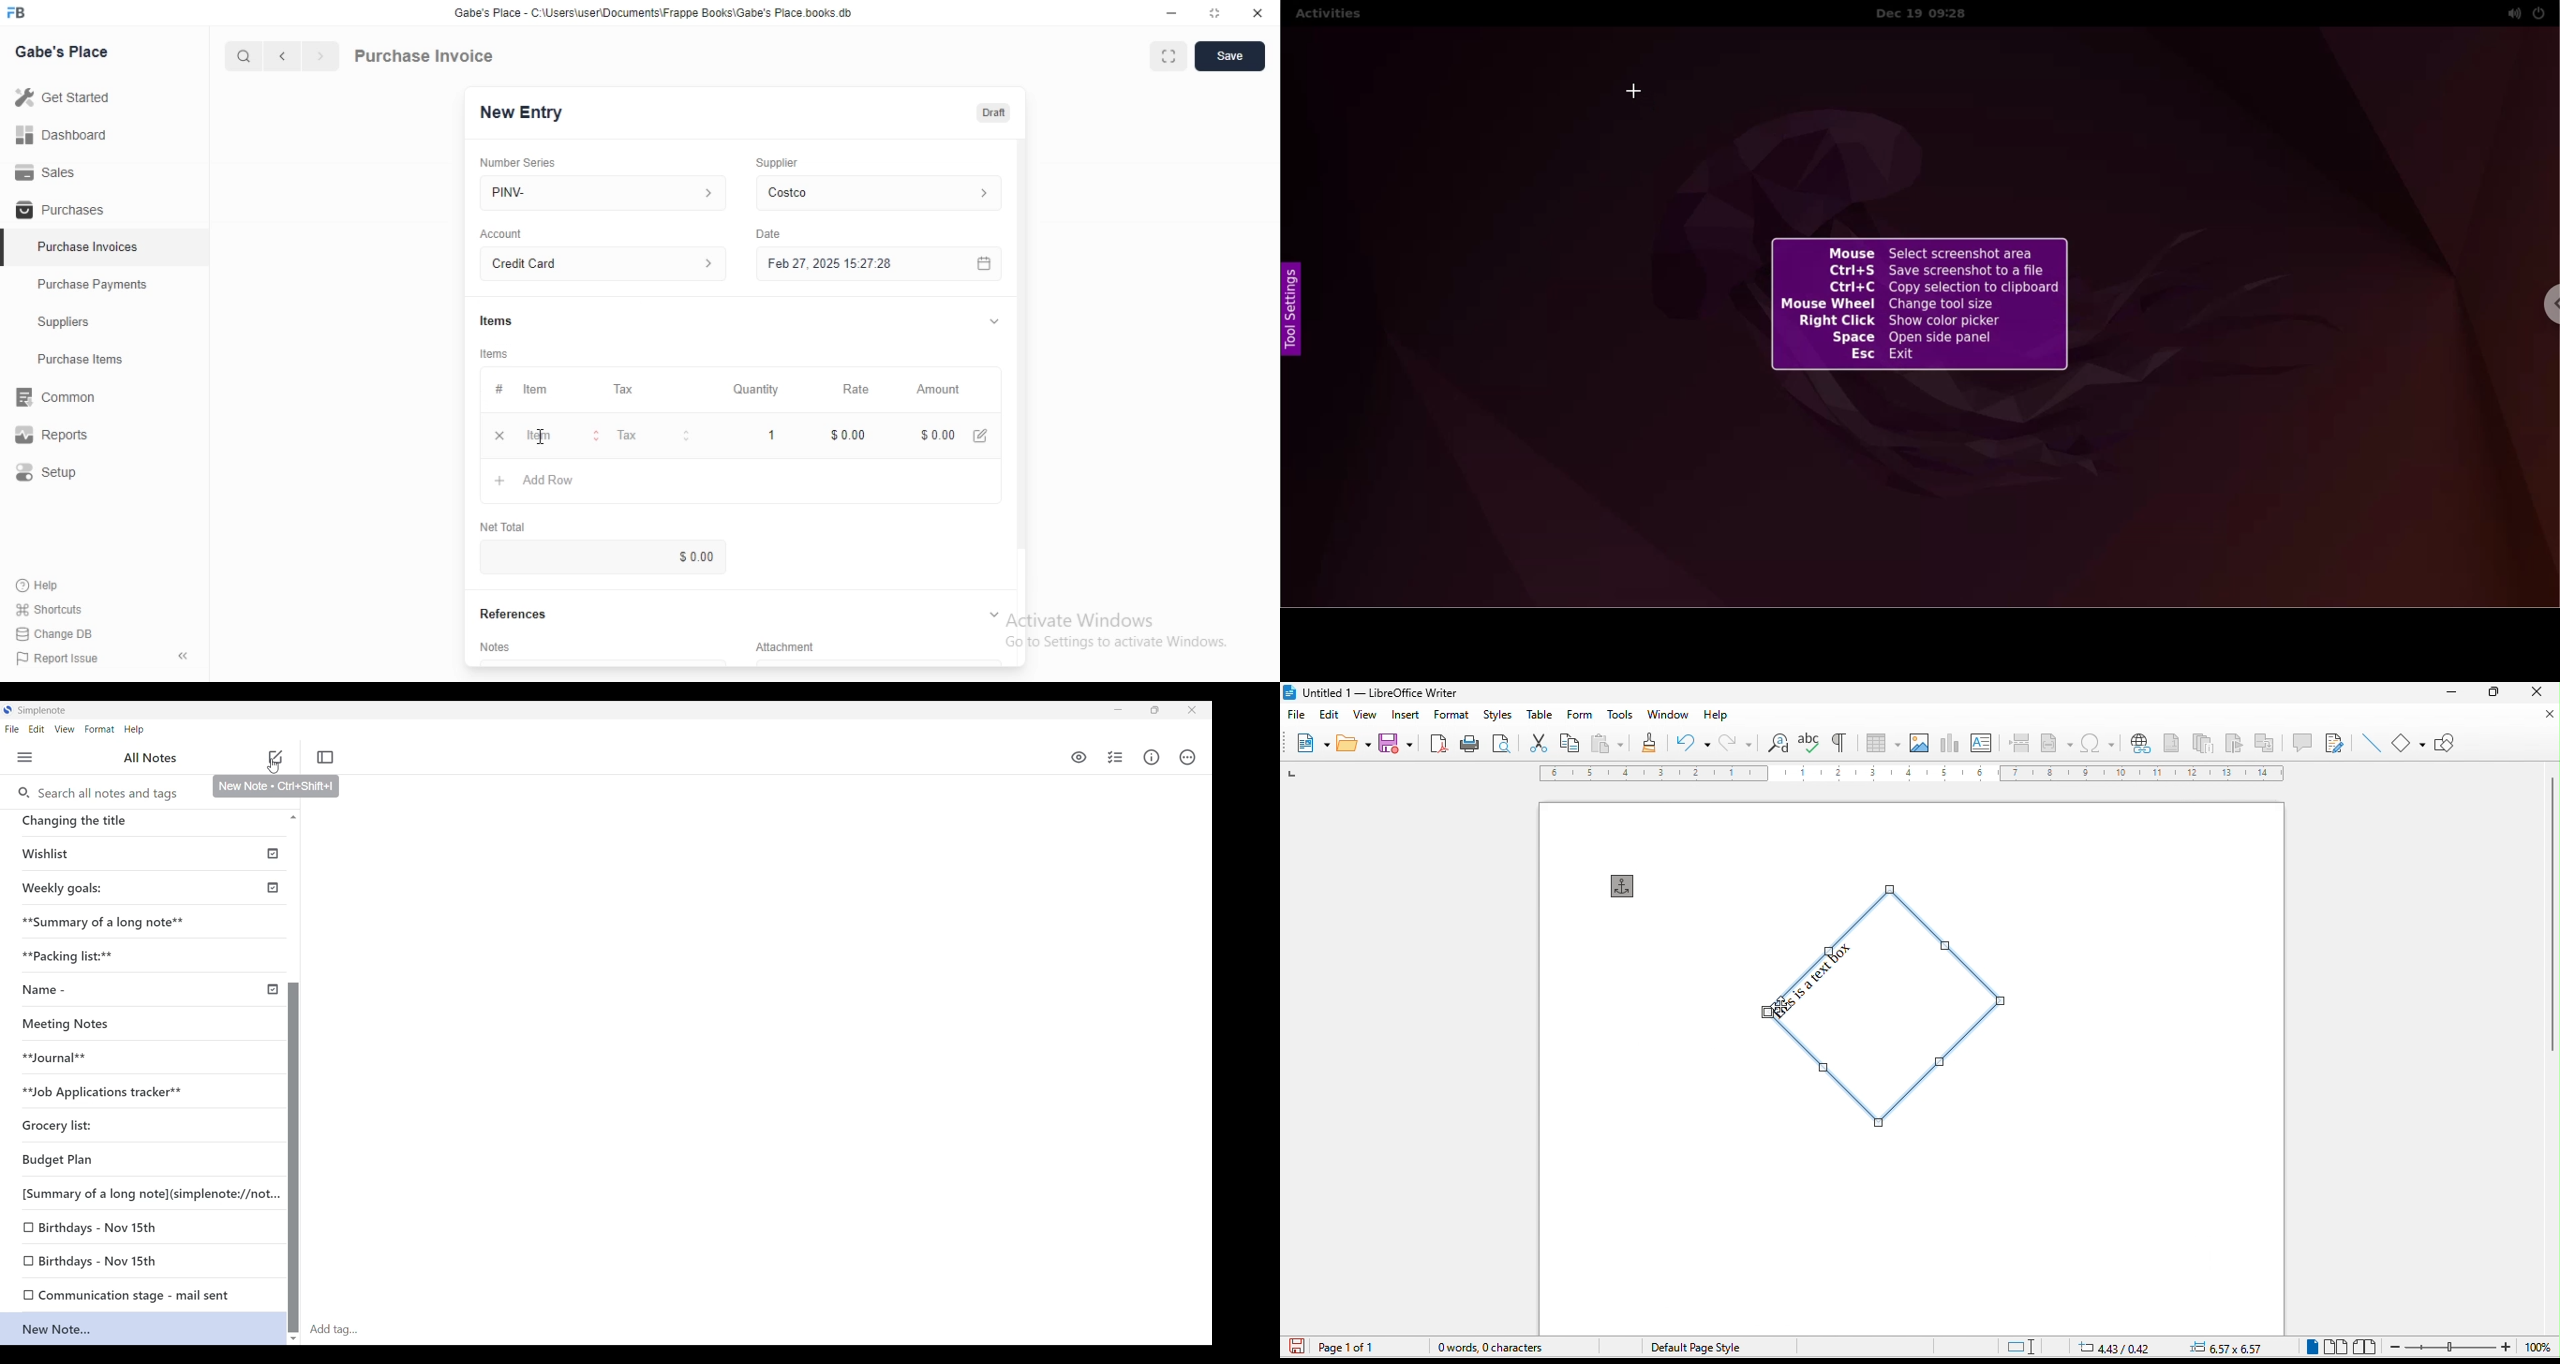  Describe the element at coordinates (785, 646) in the screenshot. I see `Attachment` at that location.